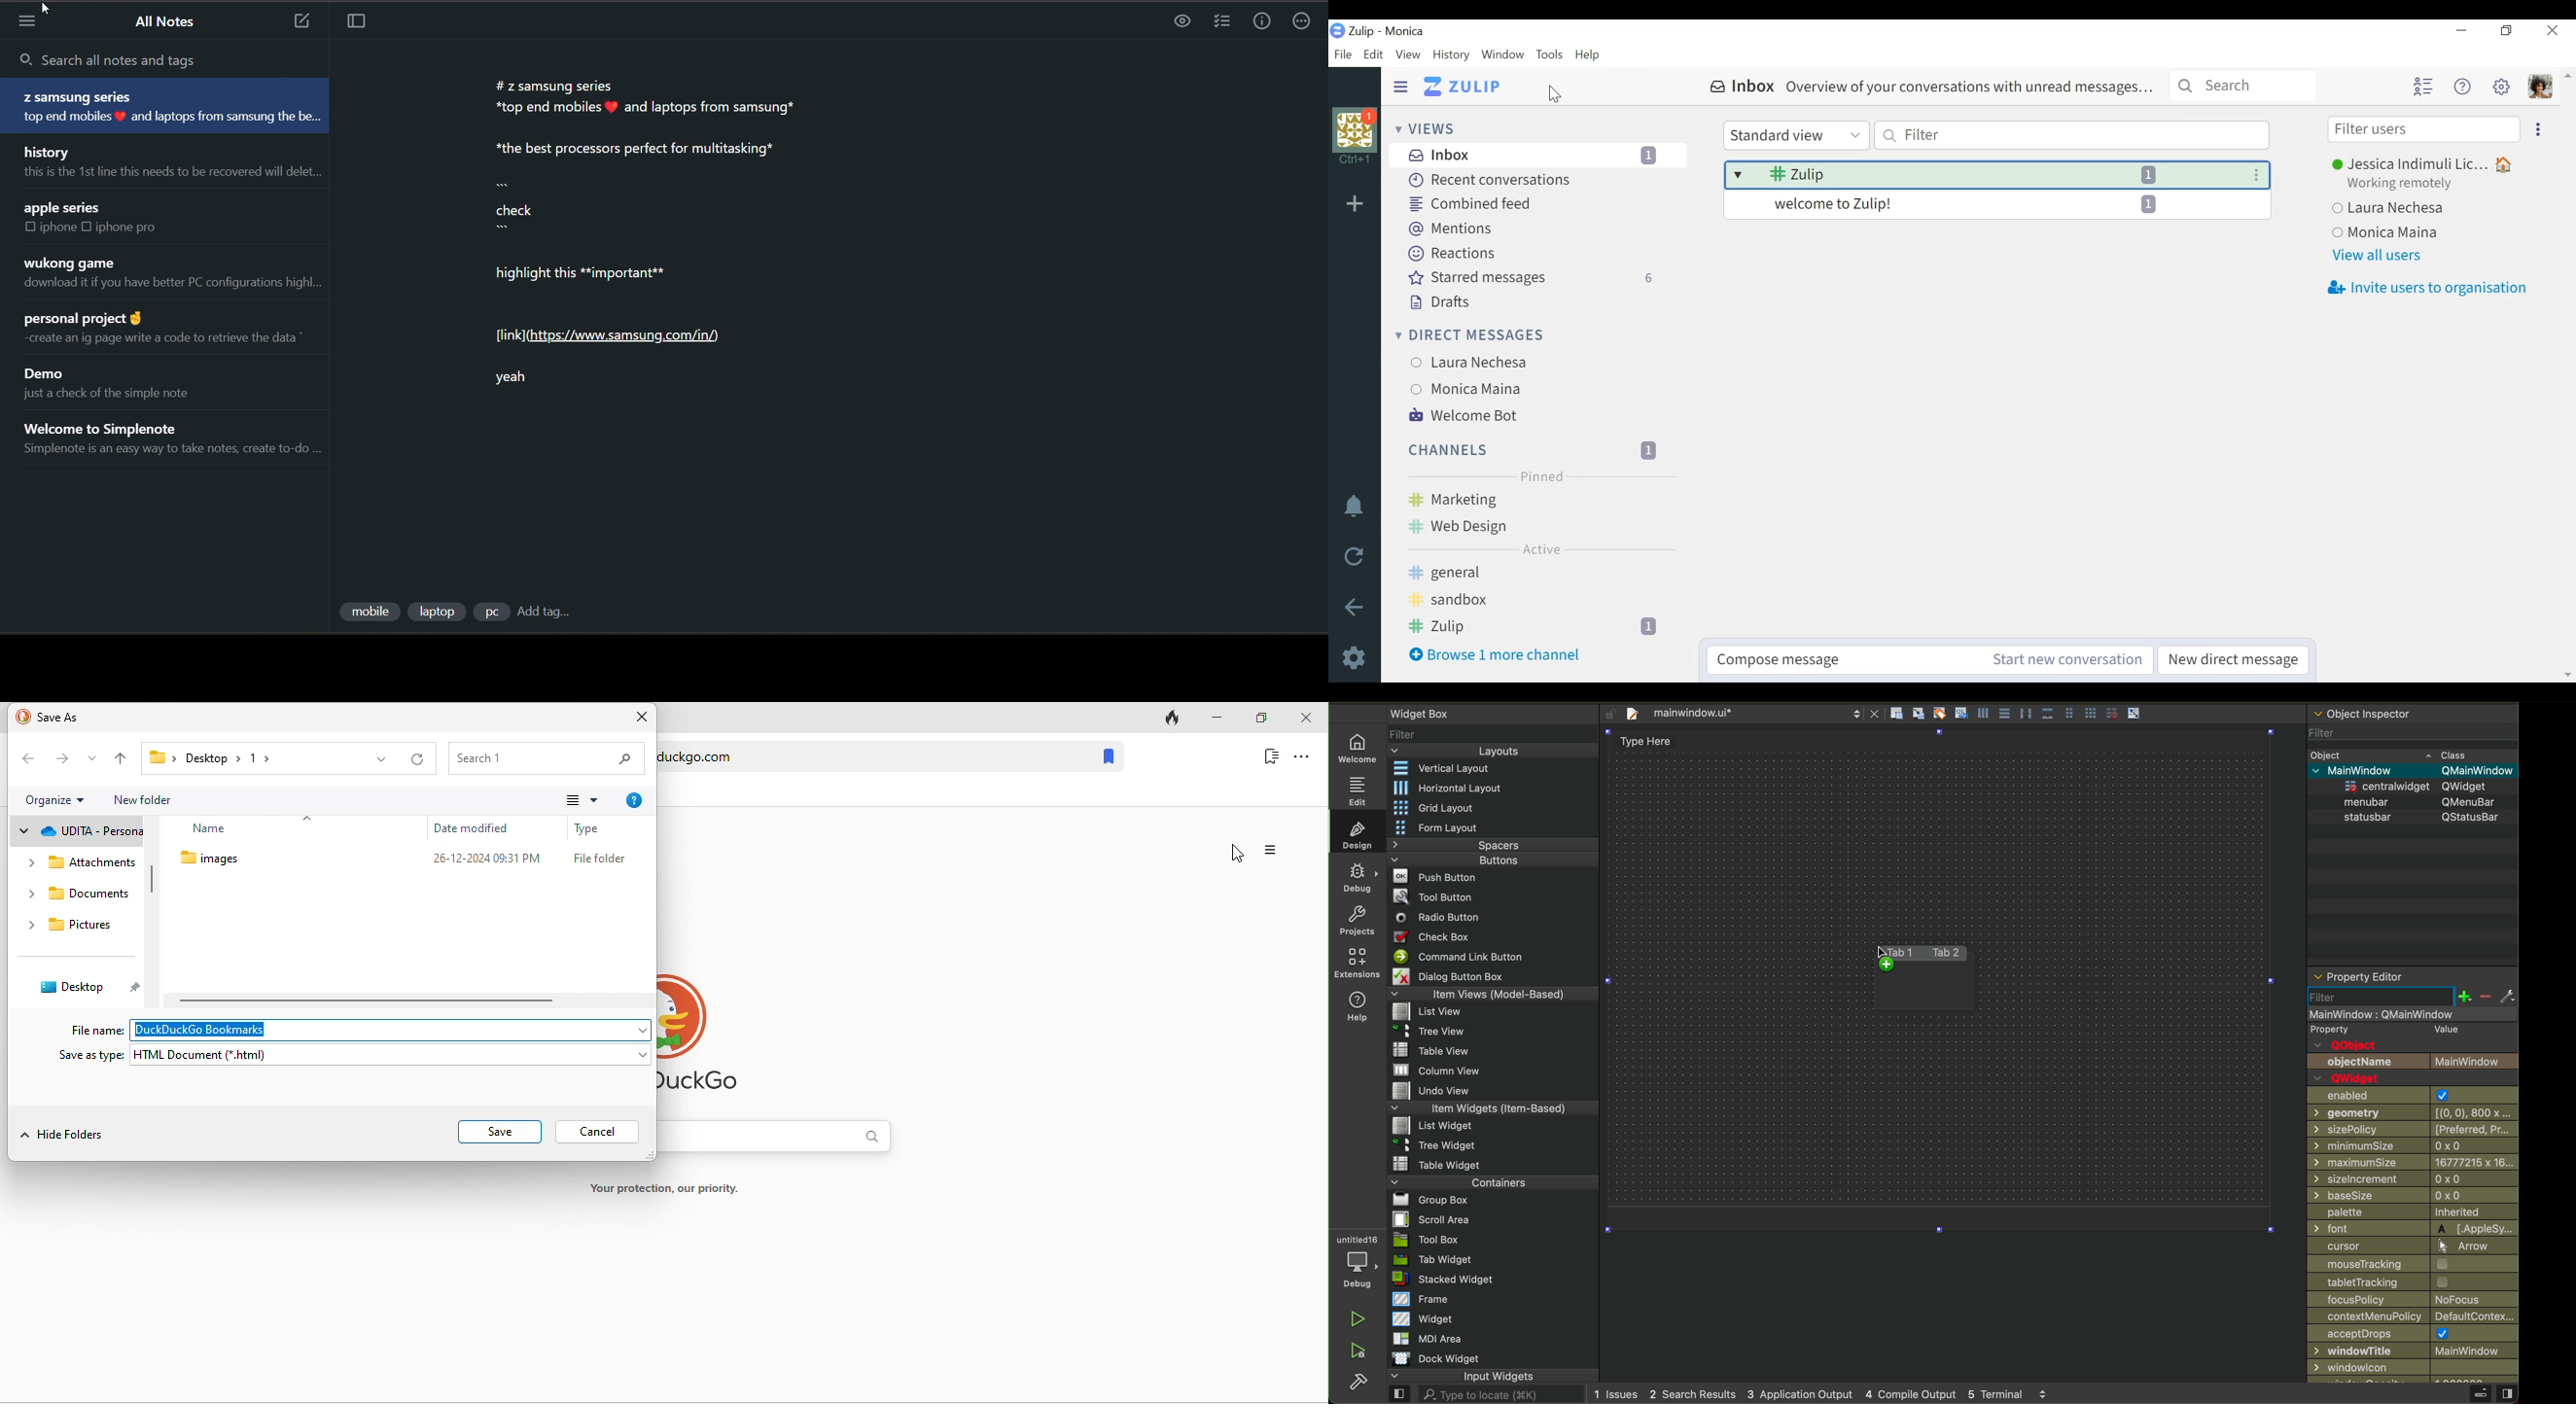  I want to click on mainwindow, so click(2415, 1014).